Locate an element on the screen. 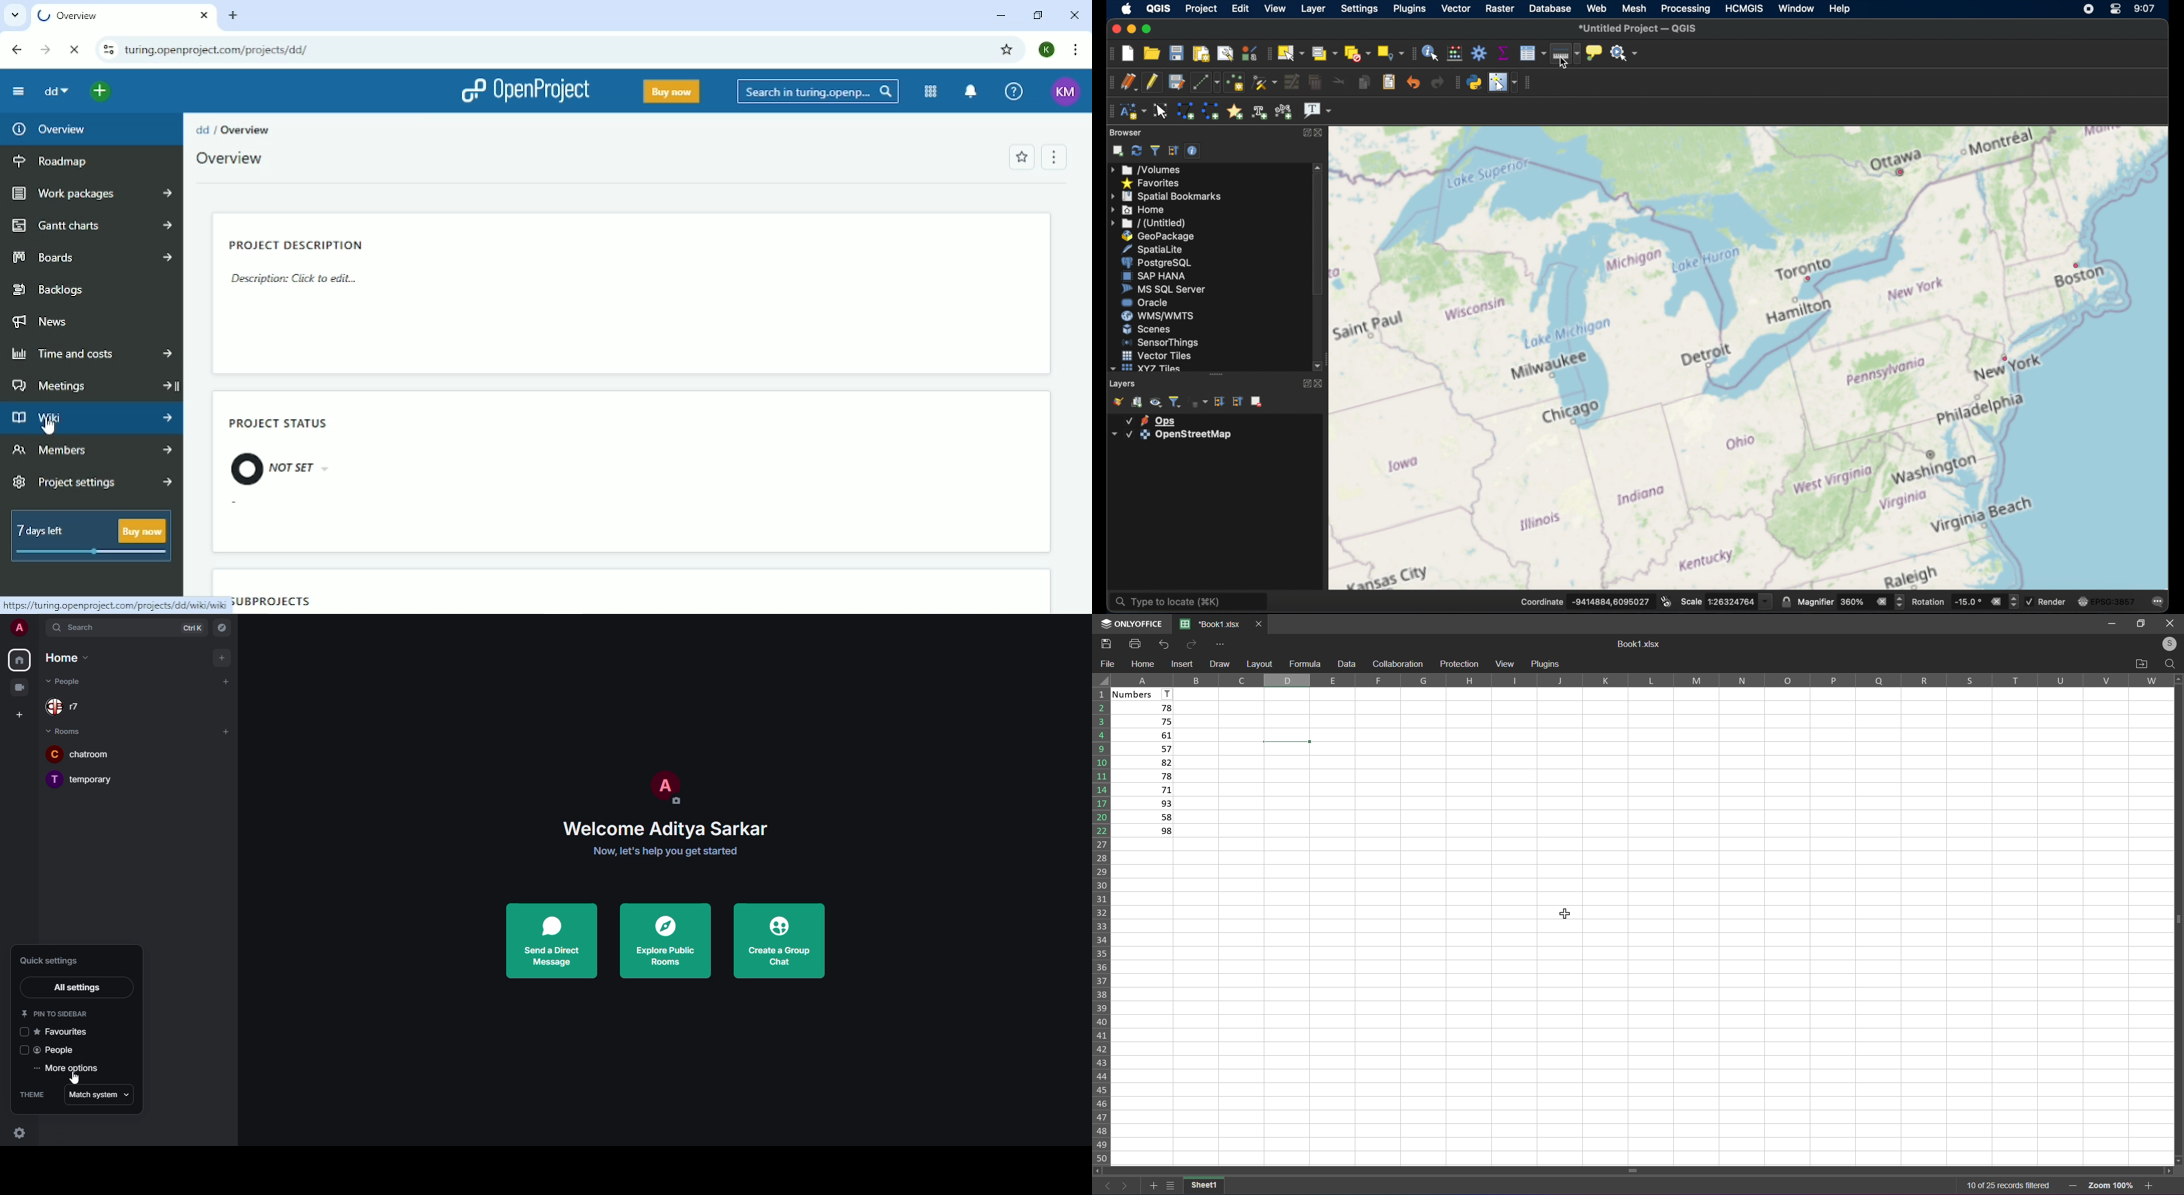  plugins toolbar is located at coordinates (1456, 82).